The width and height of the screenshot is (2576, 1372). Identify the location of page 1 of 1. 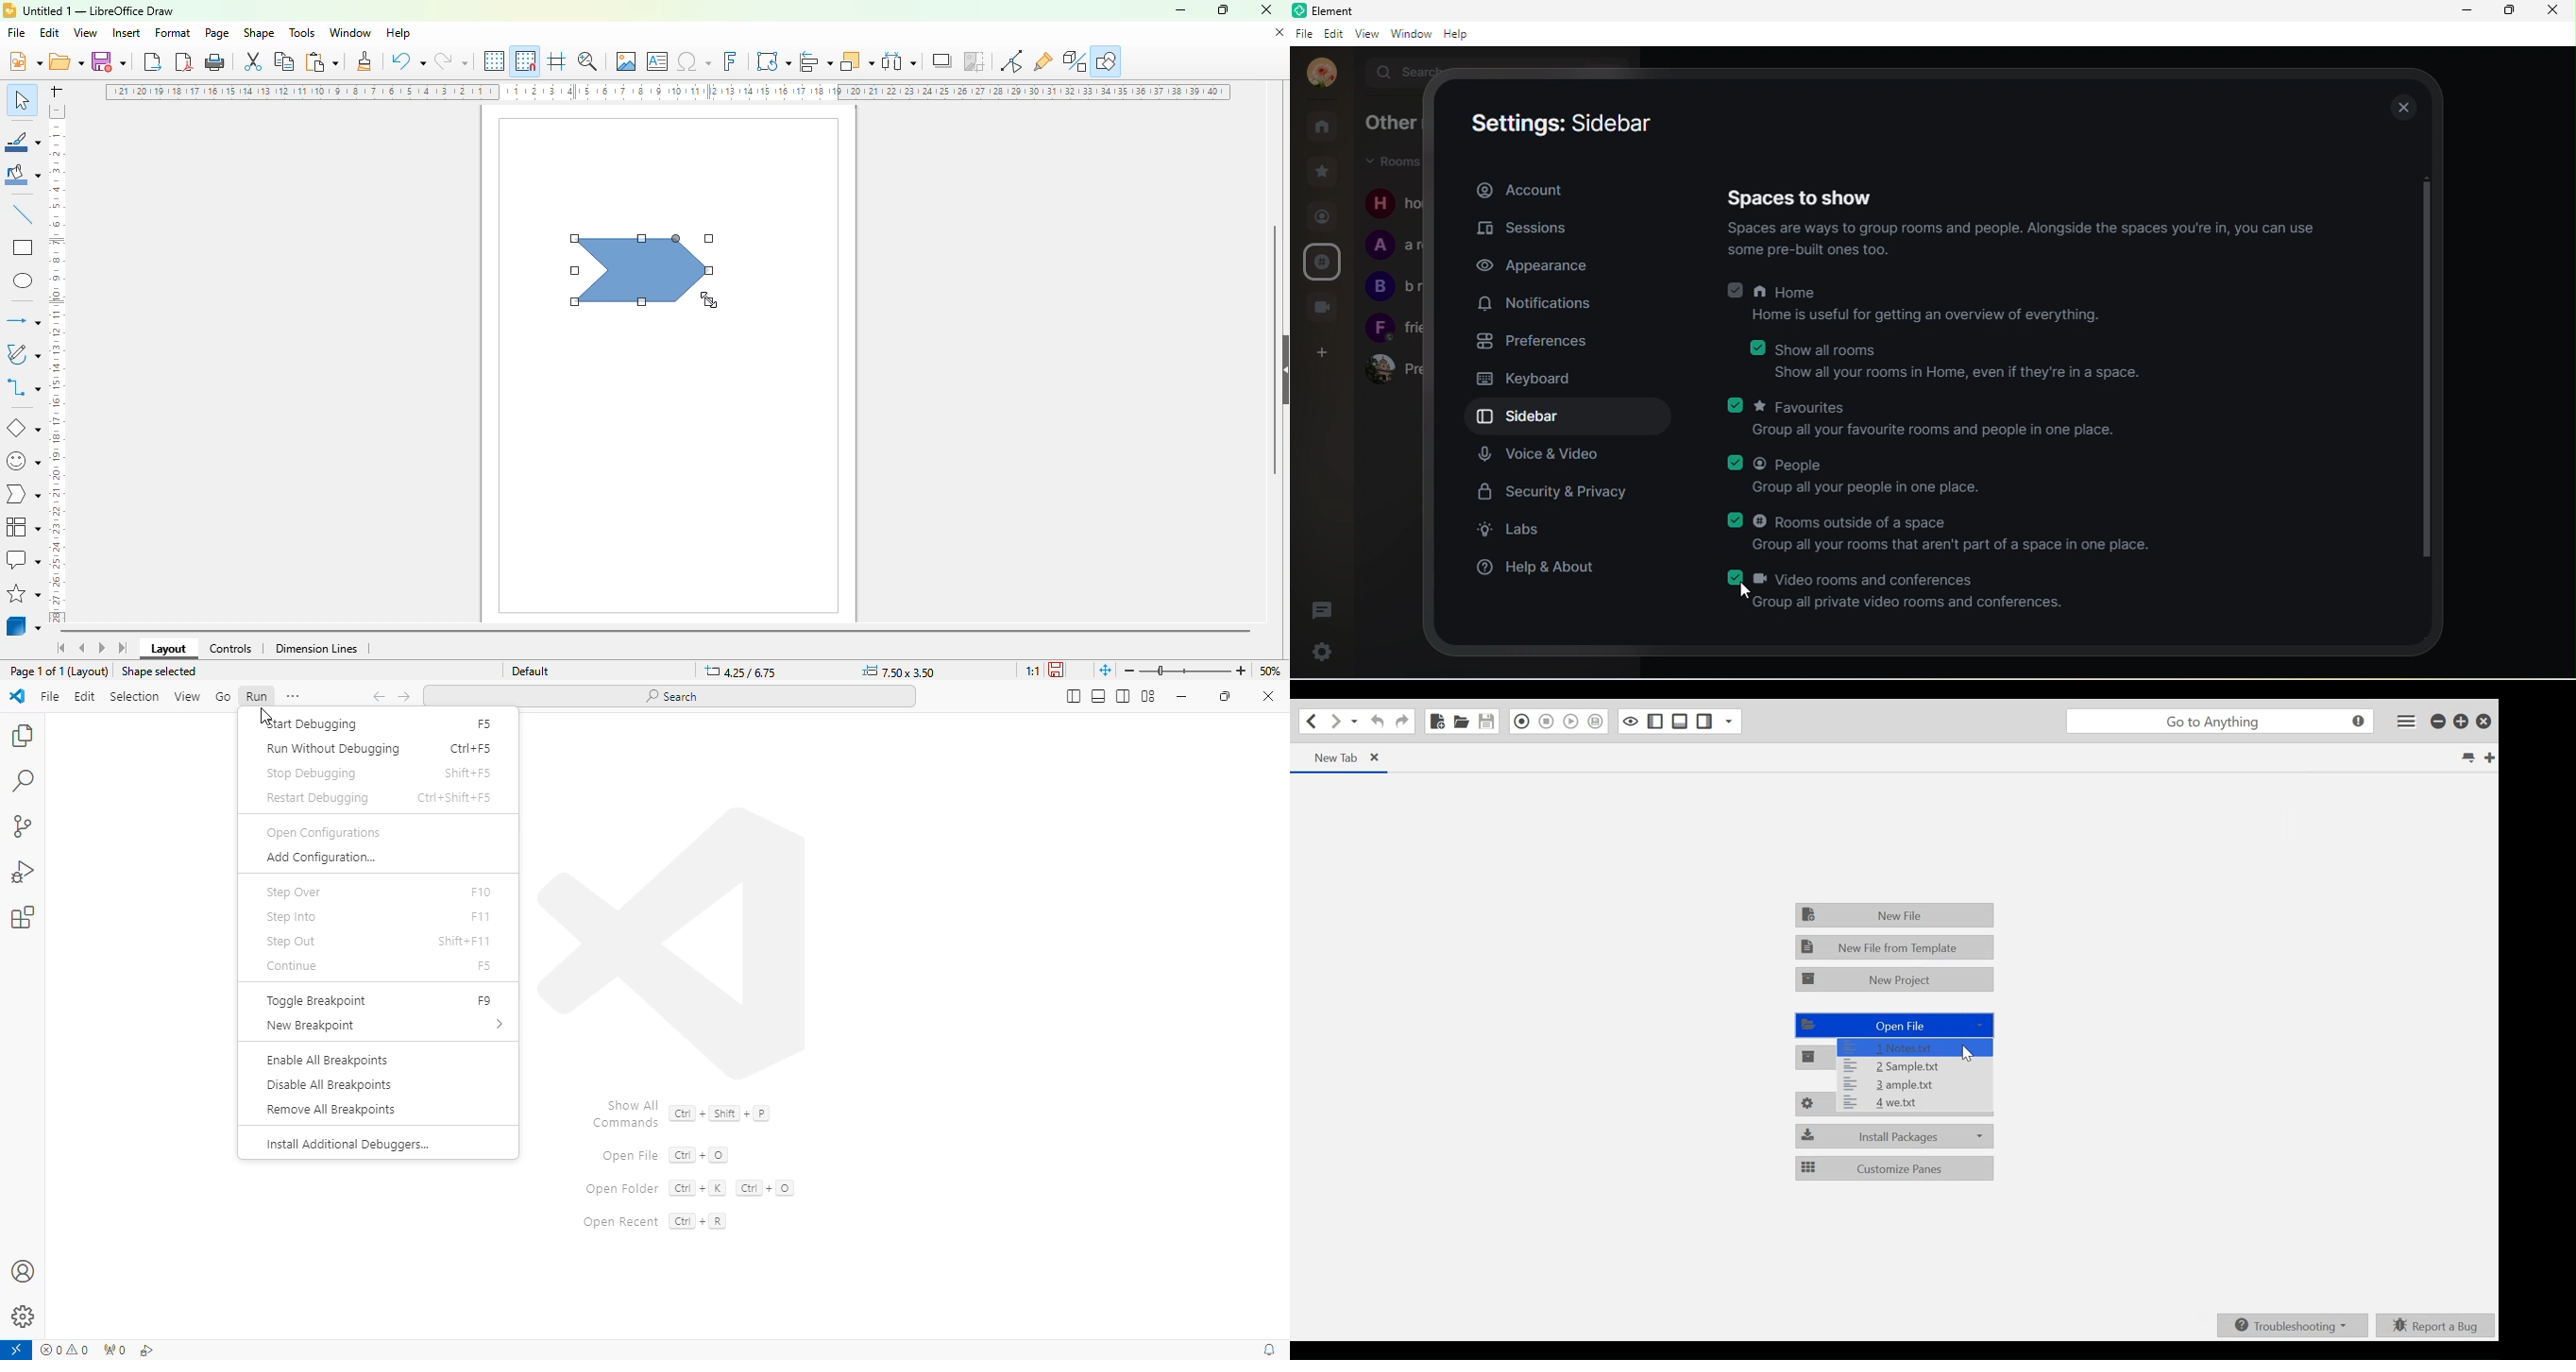
(36, 672).